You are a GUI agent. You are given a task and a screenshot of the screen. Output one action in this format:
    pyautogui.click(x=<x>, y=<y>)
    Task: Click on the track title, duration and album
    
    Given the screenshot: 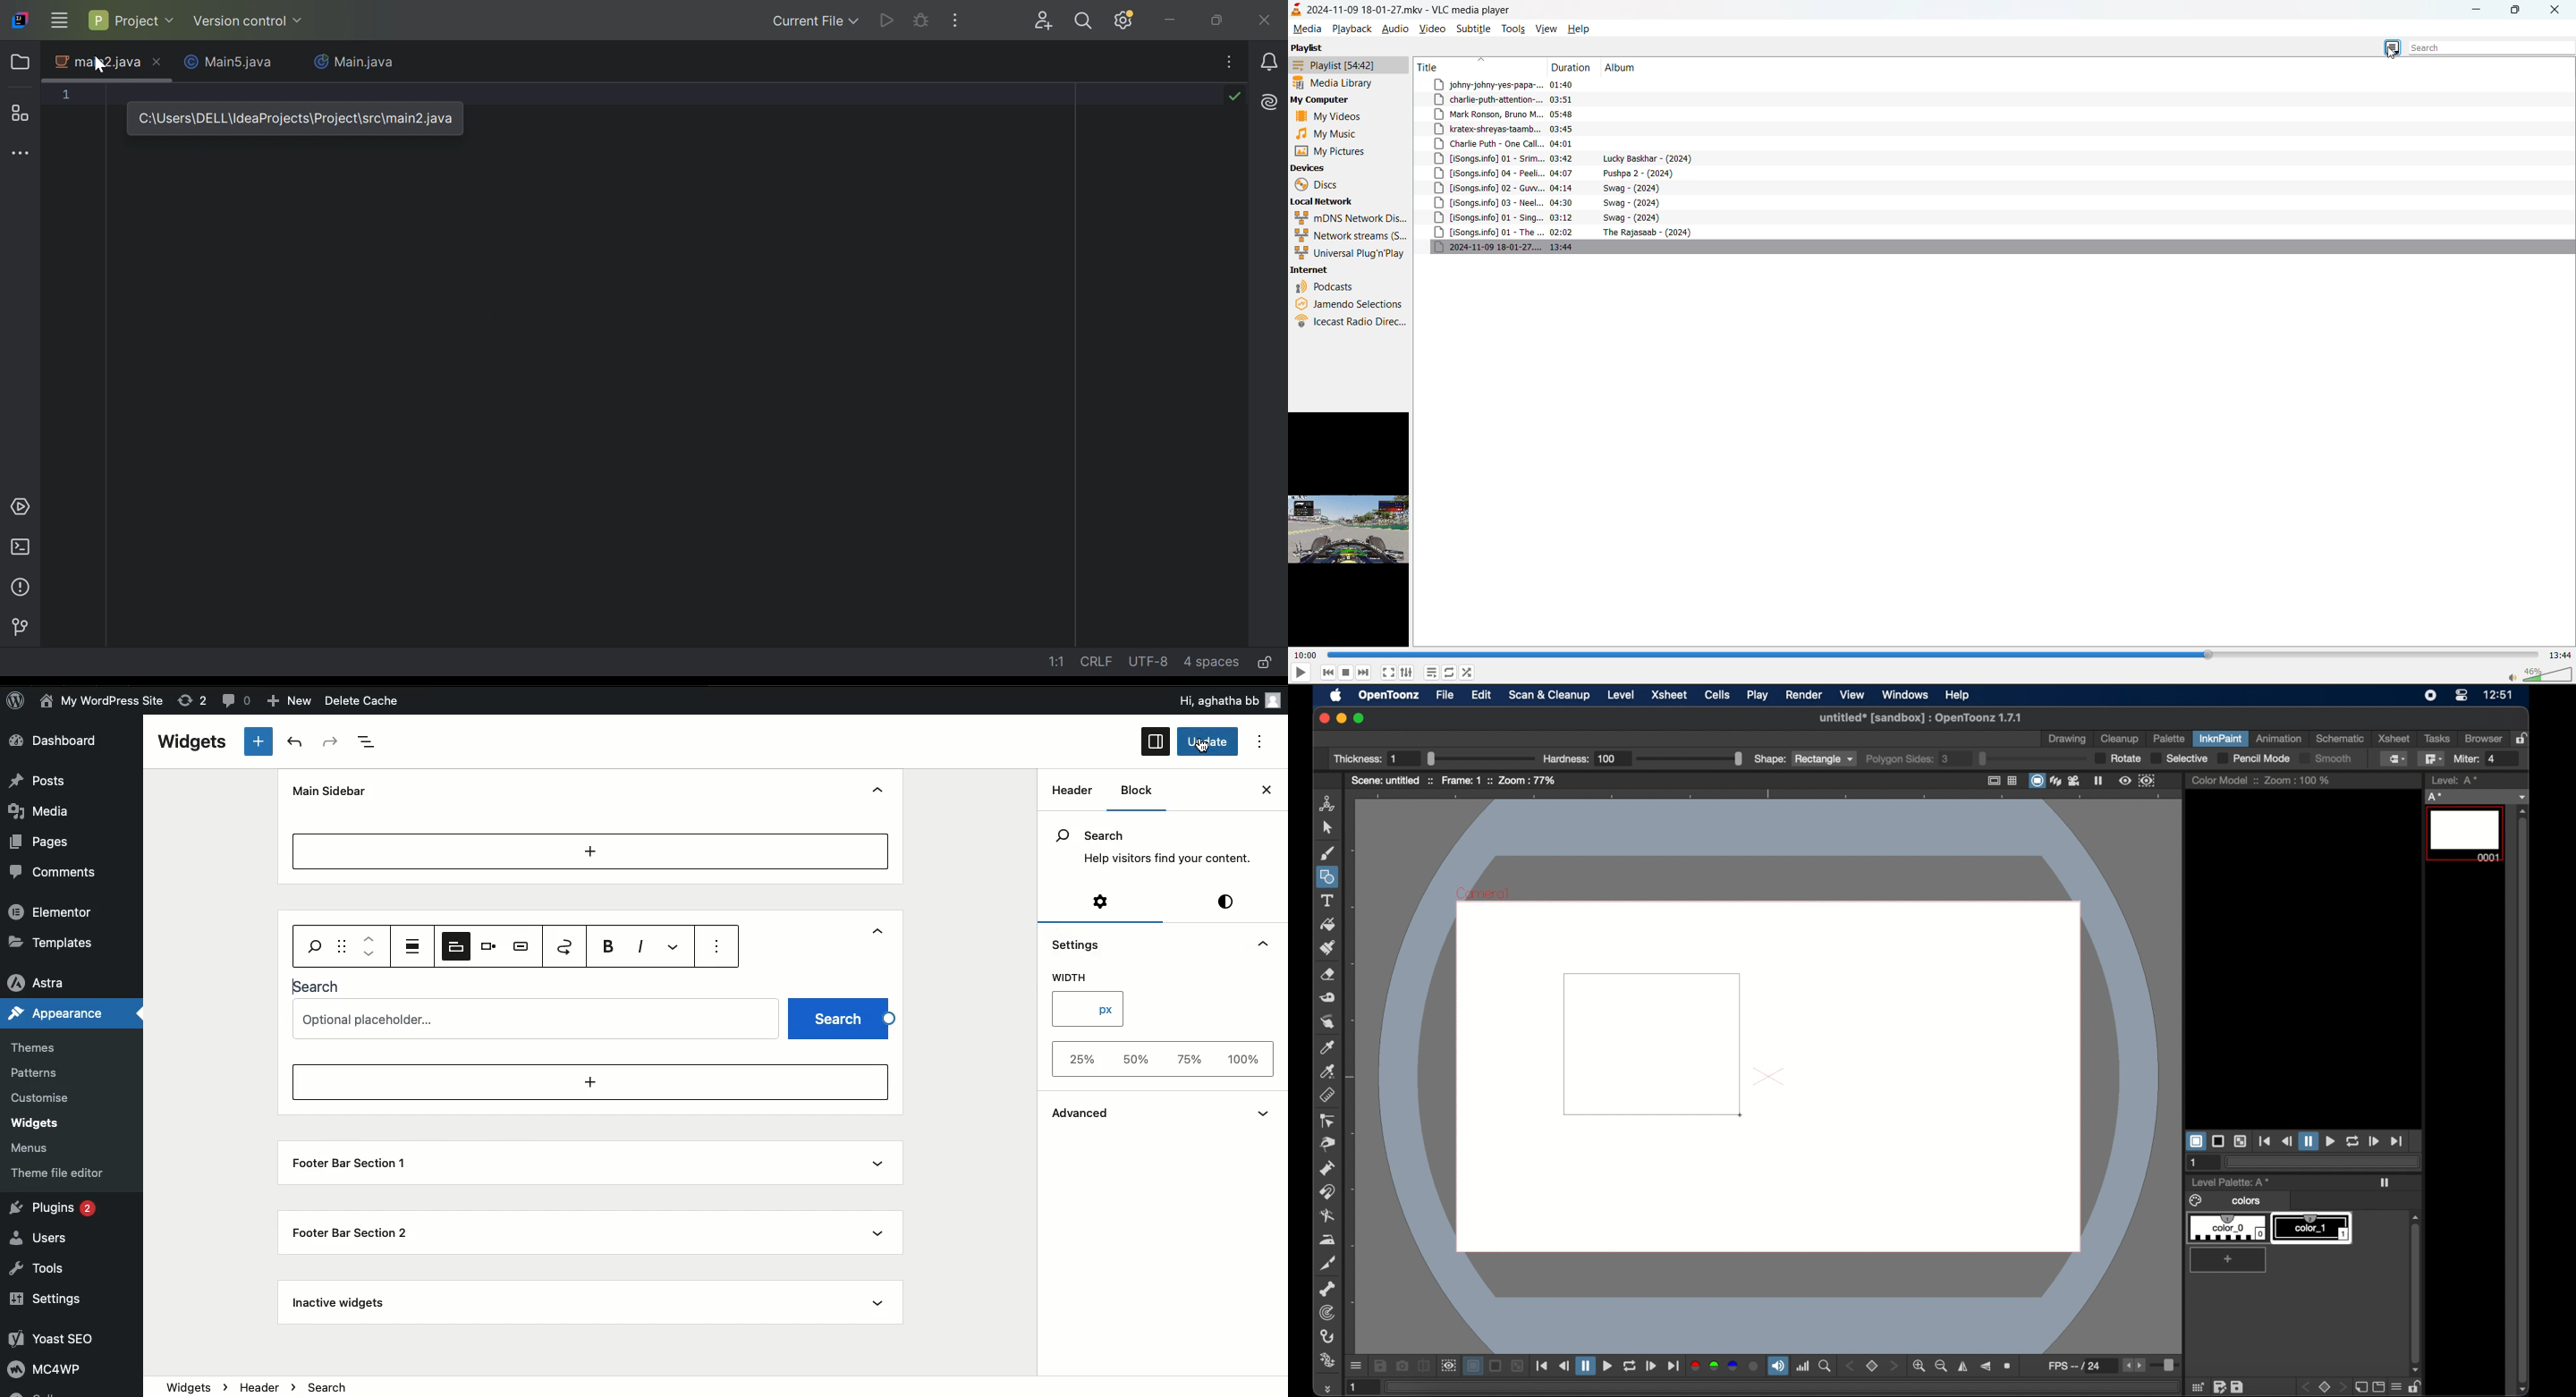 What is the action you would take?
    pyautogui.click(x=1577, y=233)
    